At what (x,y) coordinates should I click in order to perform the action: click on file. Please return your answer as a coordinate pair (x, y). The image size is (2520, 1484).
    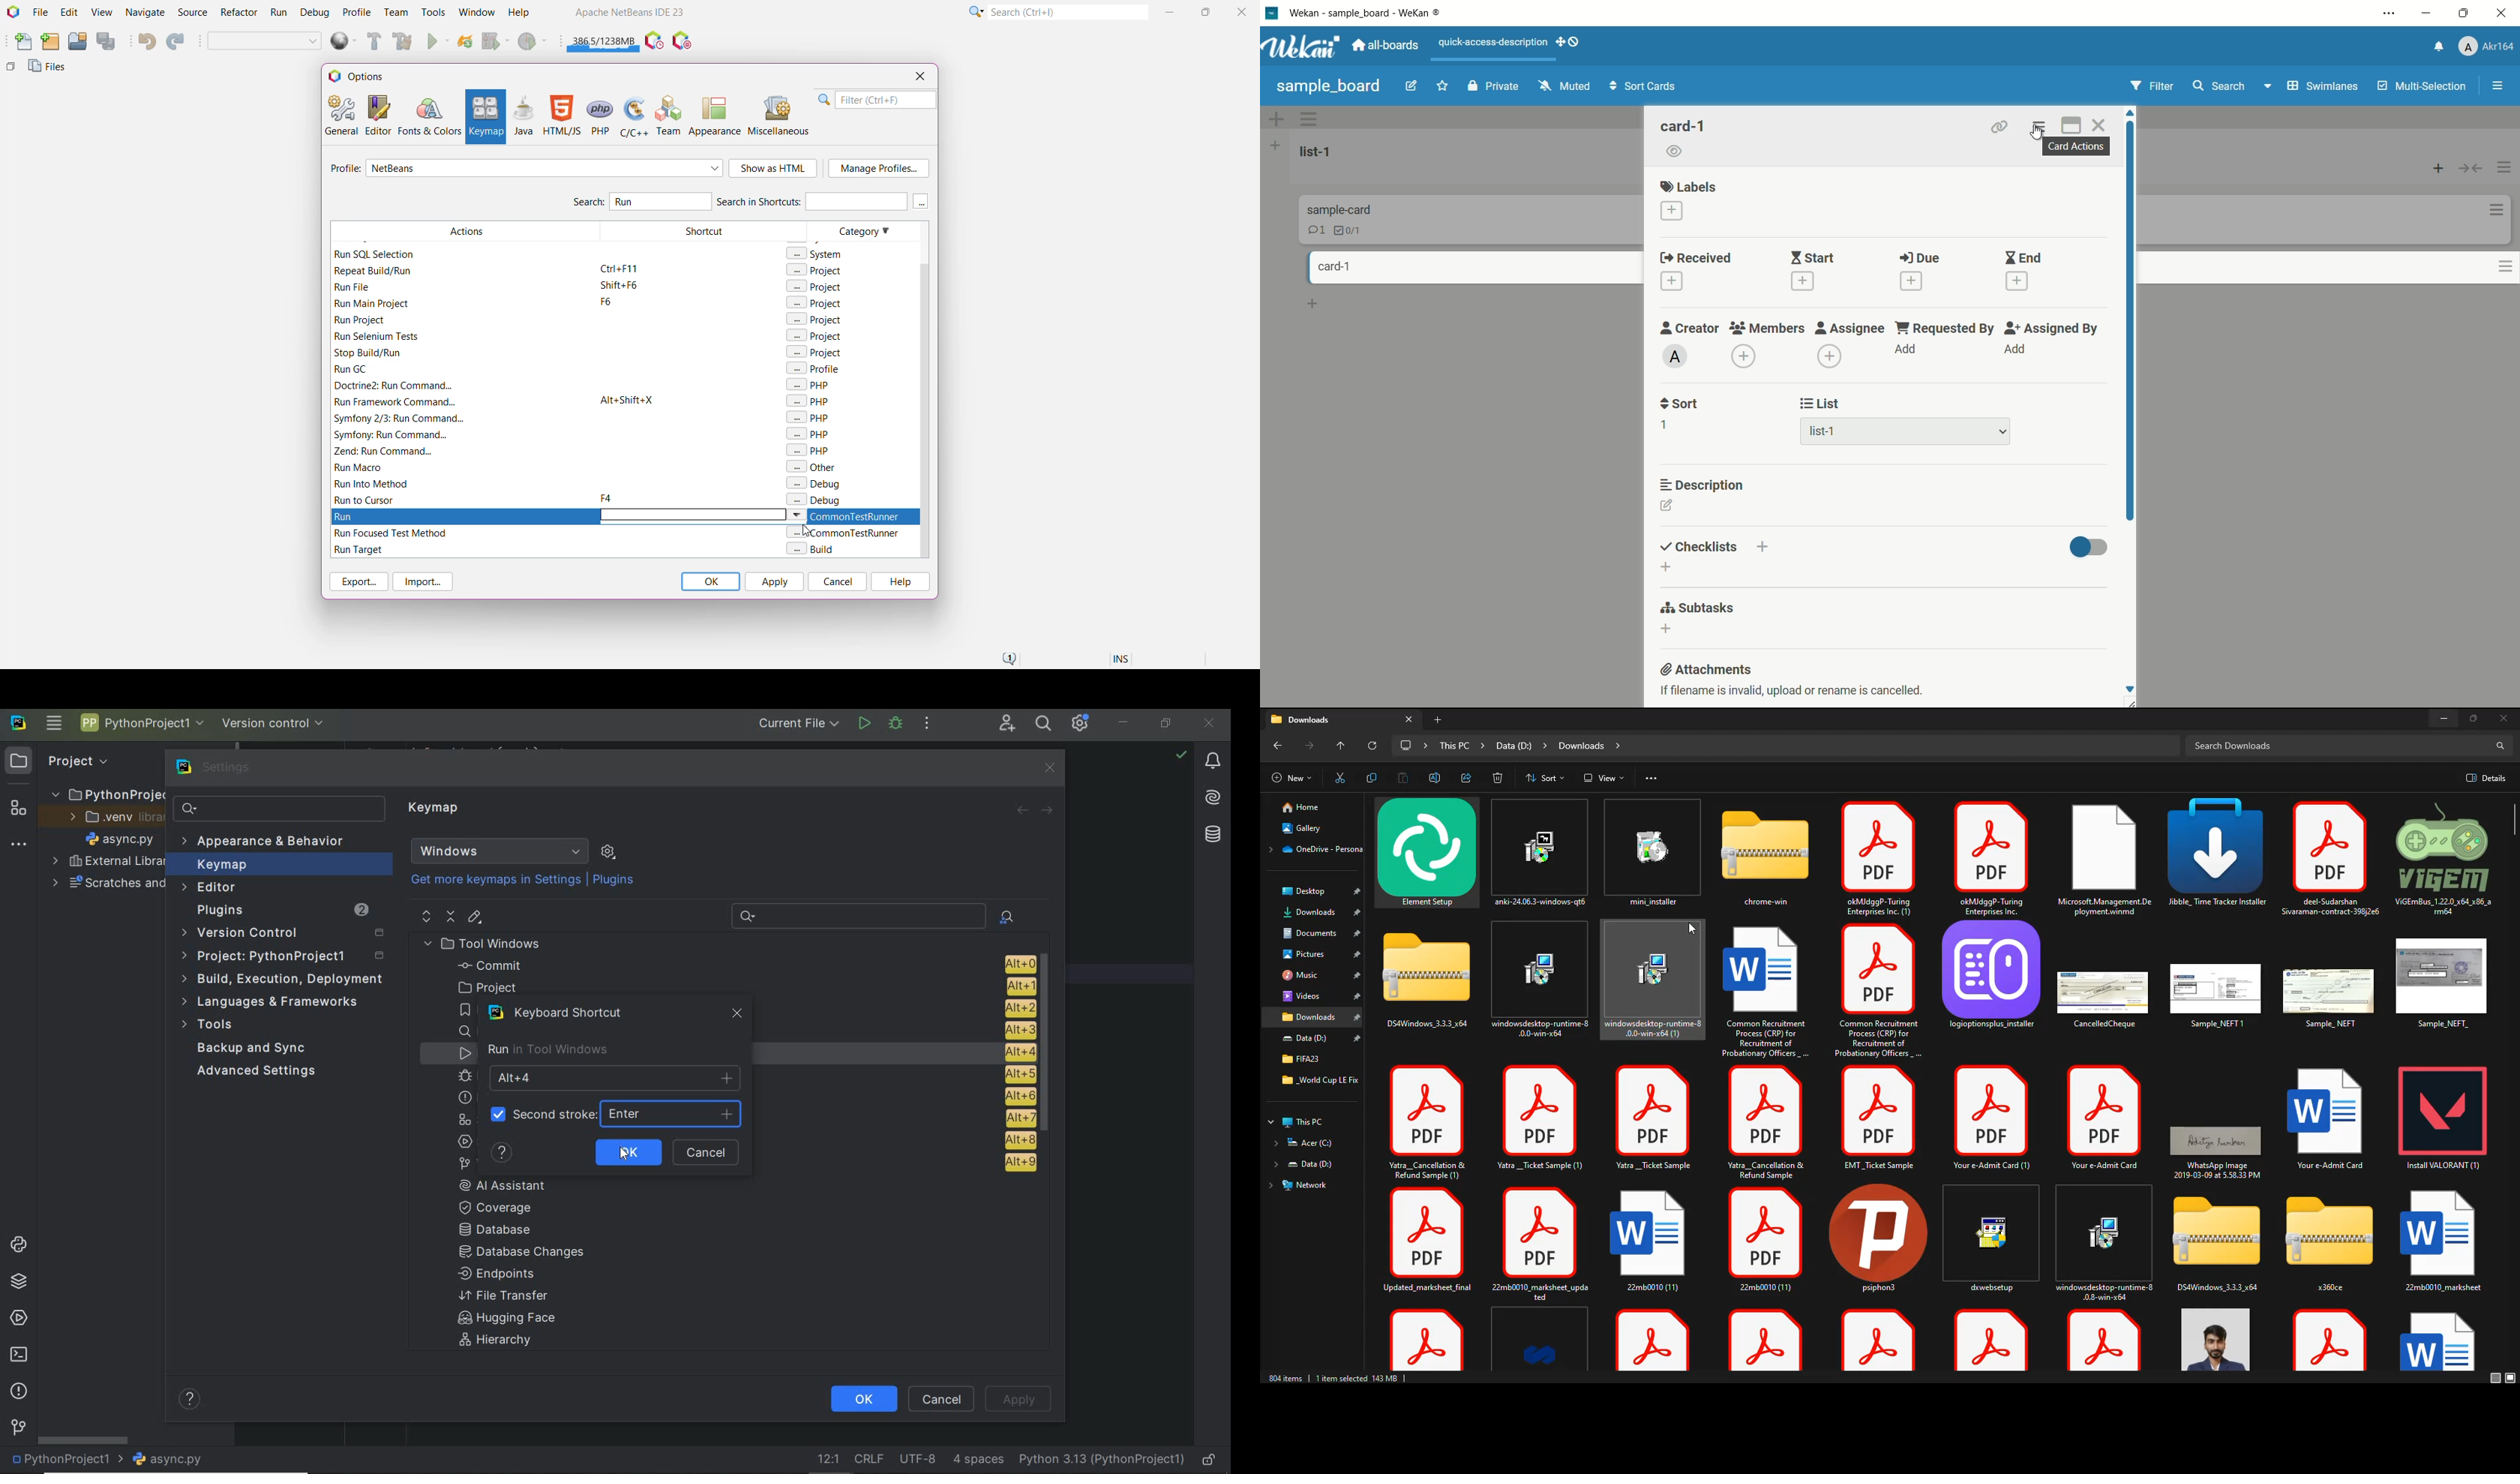
    Looking at the image, I should click on (2221, 994).